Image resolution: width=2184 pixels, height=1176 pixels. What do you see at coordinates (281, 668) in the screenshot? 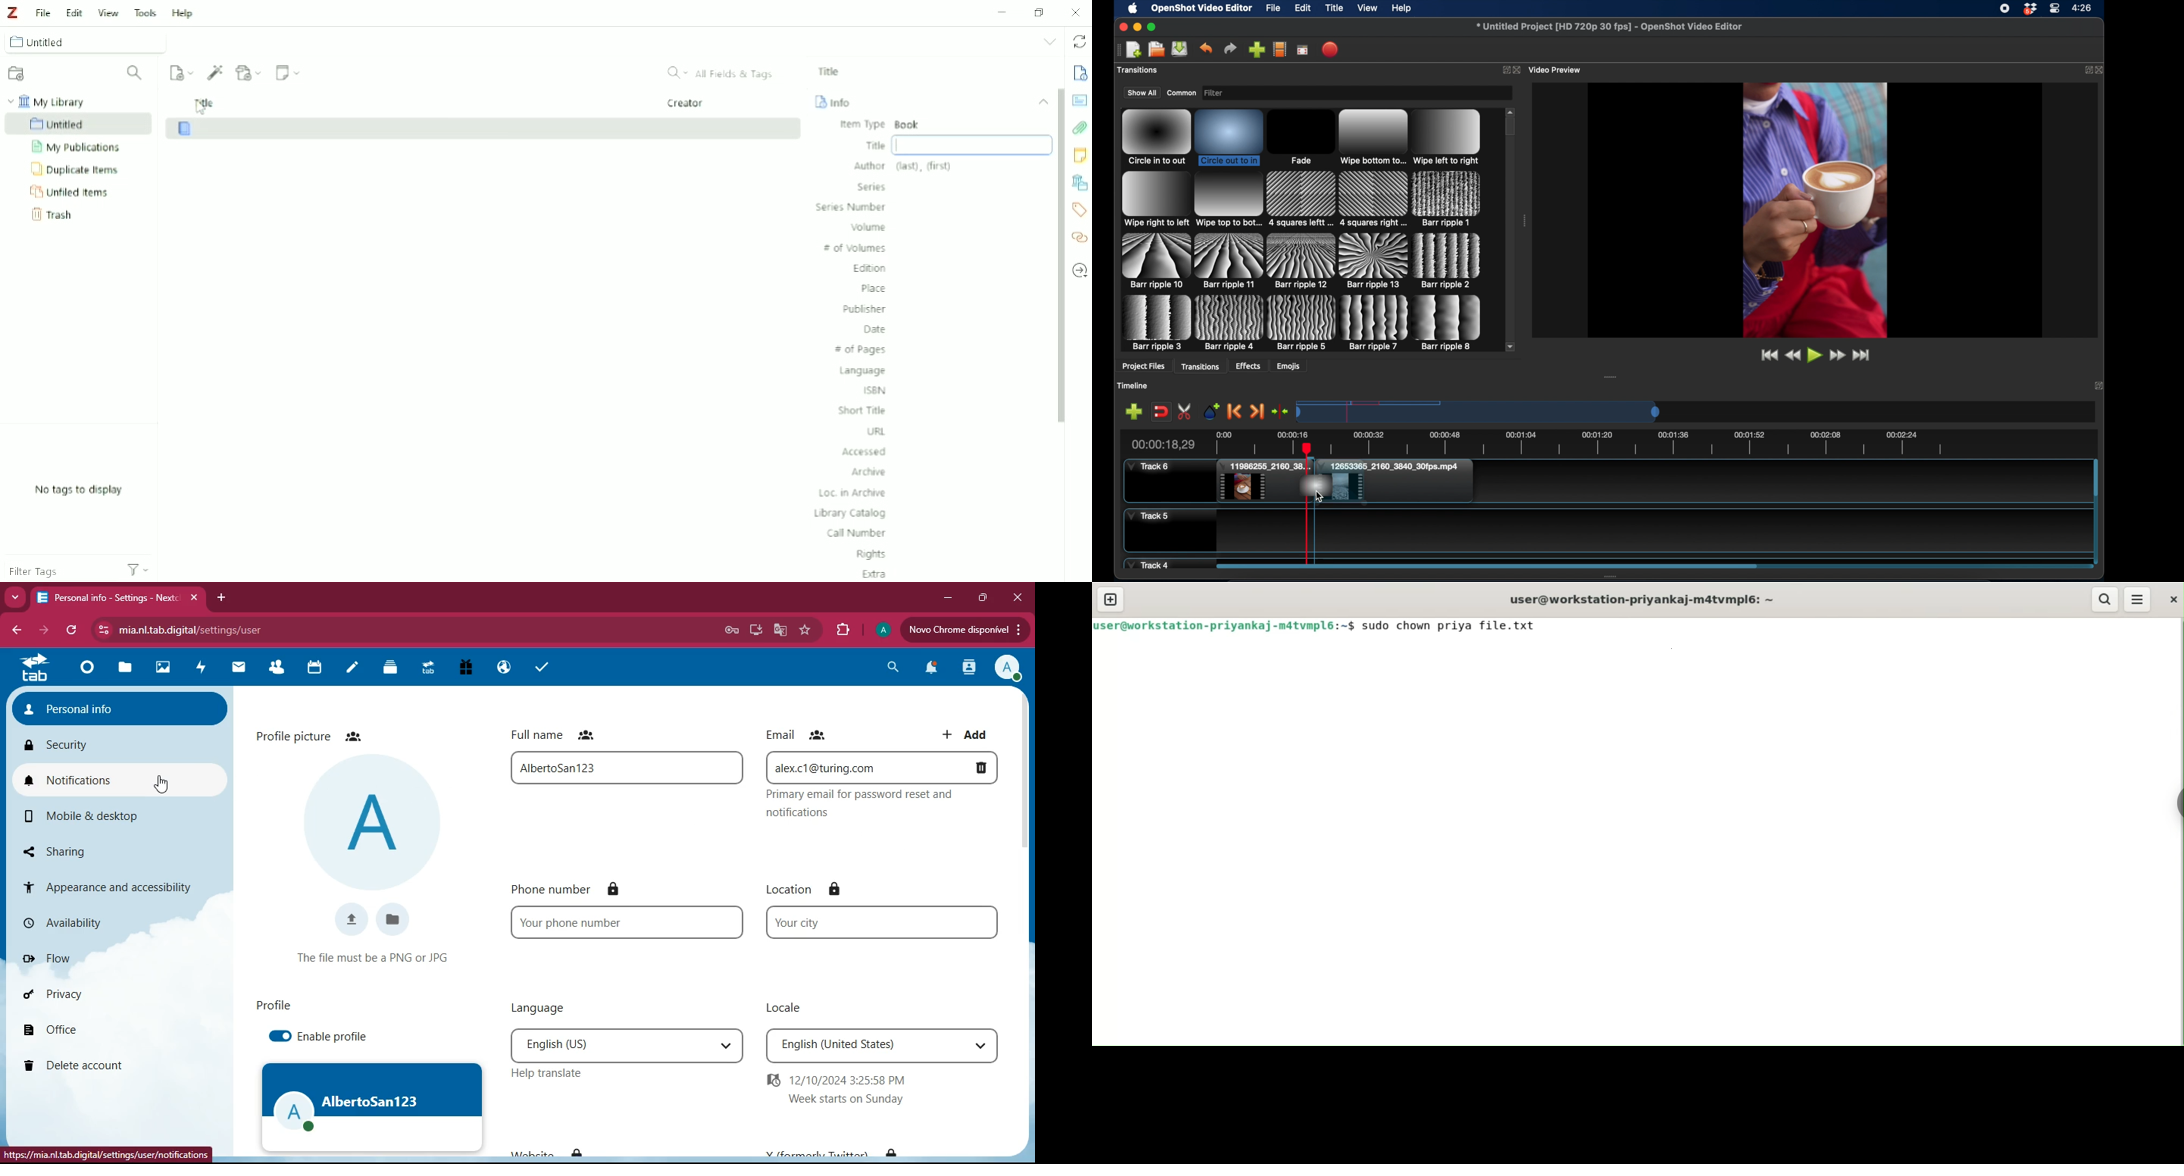
I see `friends` at bounding box center [281, 668].